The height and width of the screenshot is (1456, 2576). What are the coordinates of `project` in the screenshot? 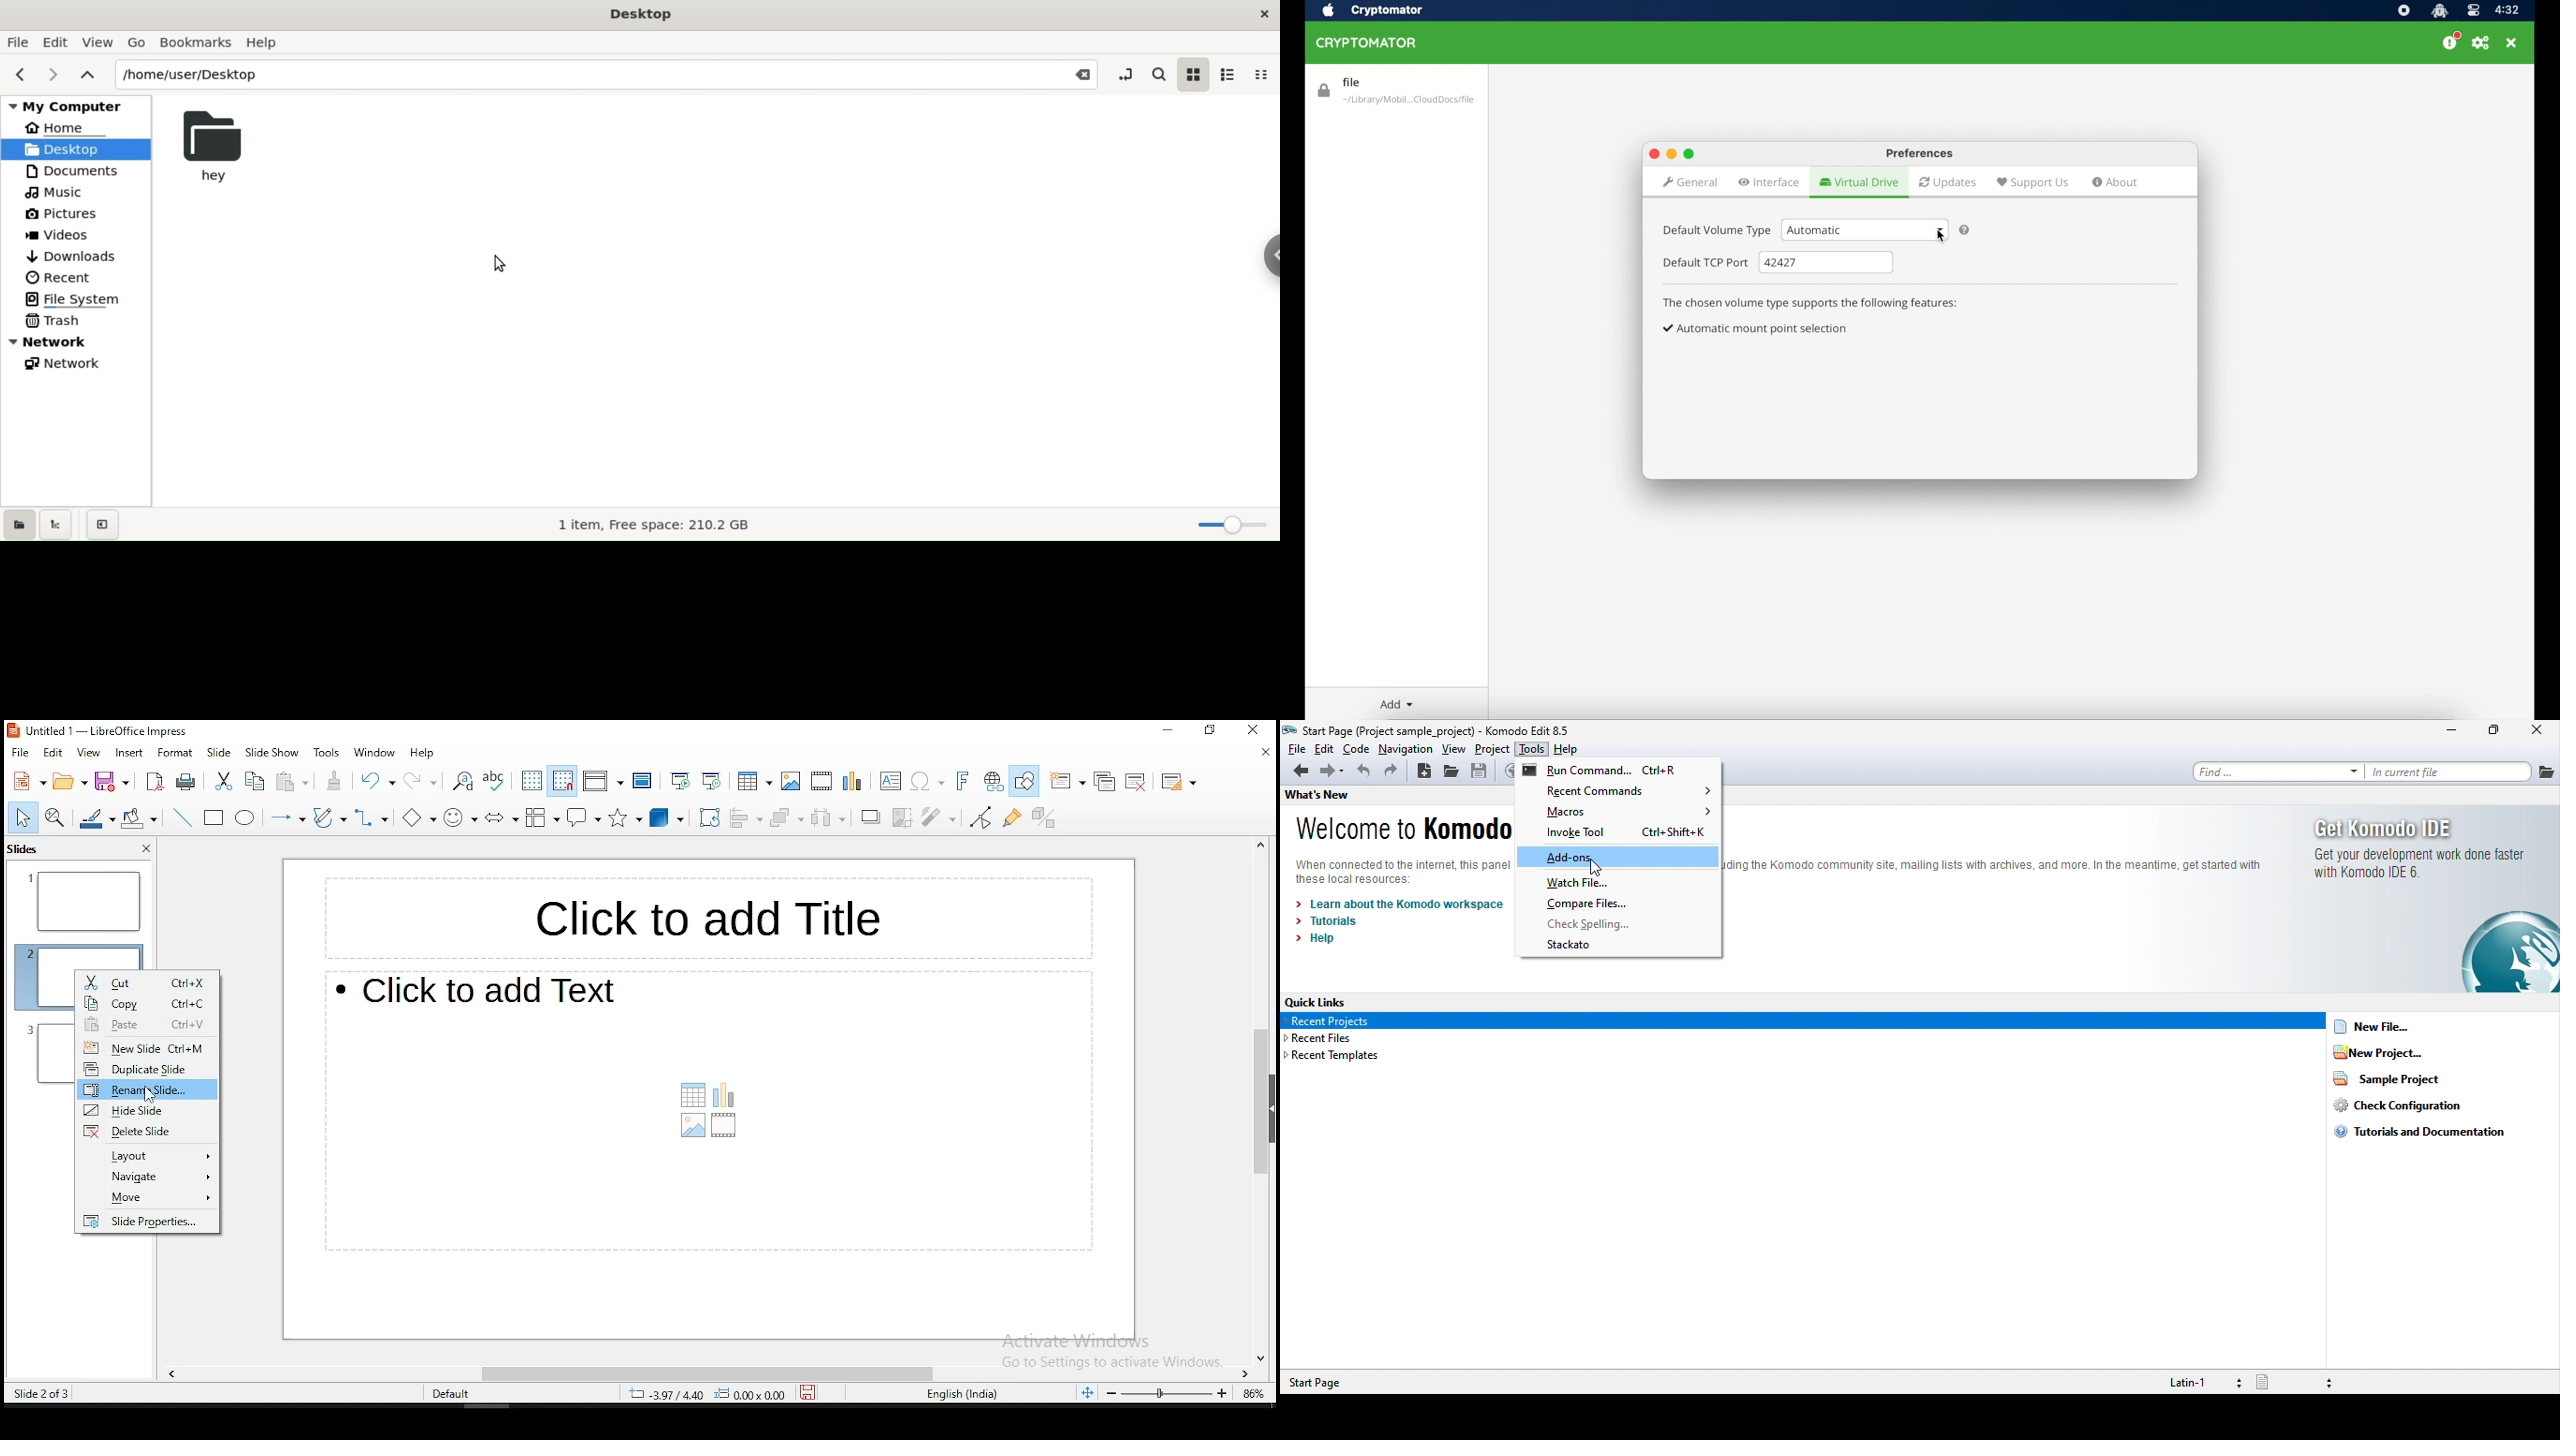 It's located at (1493, 750).